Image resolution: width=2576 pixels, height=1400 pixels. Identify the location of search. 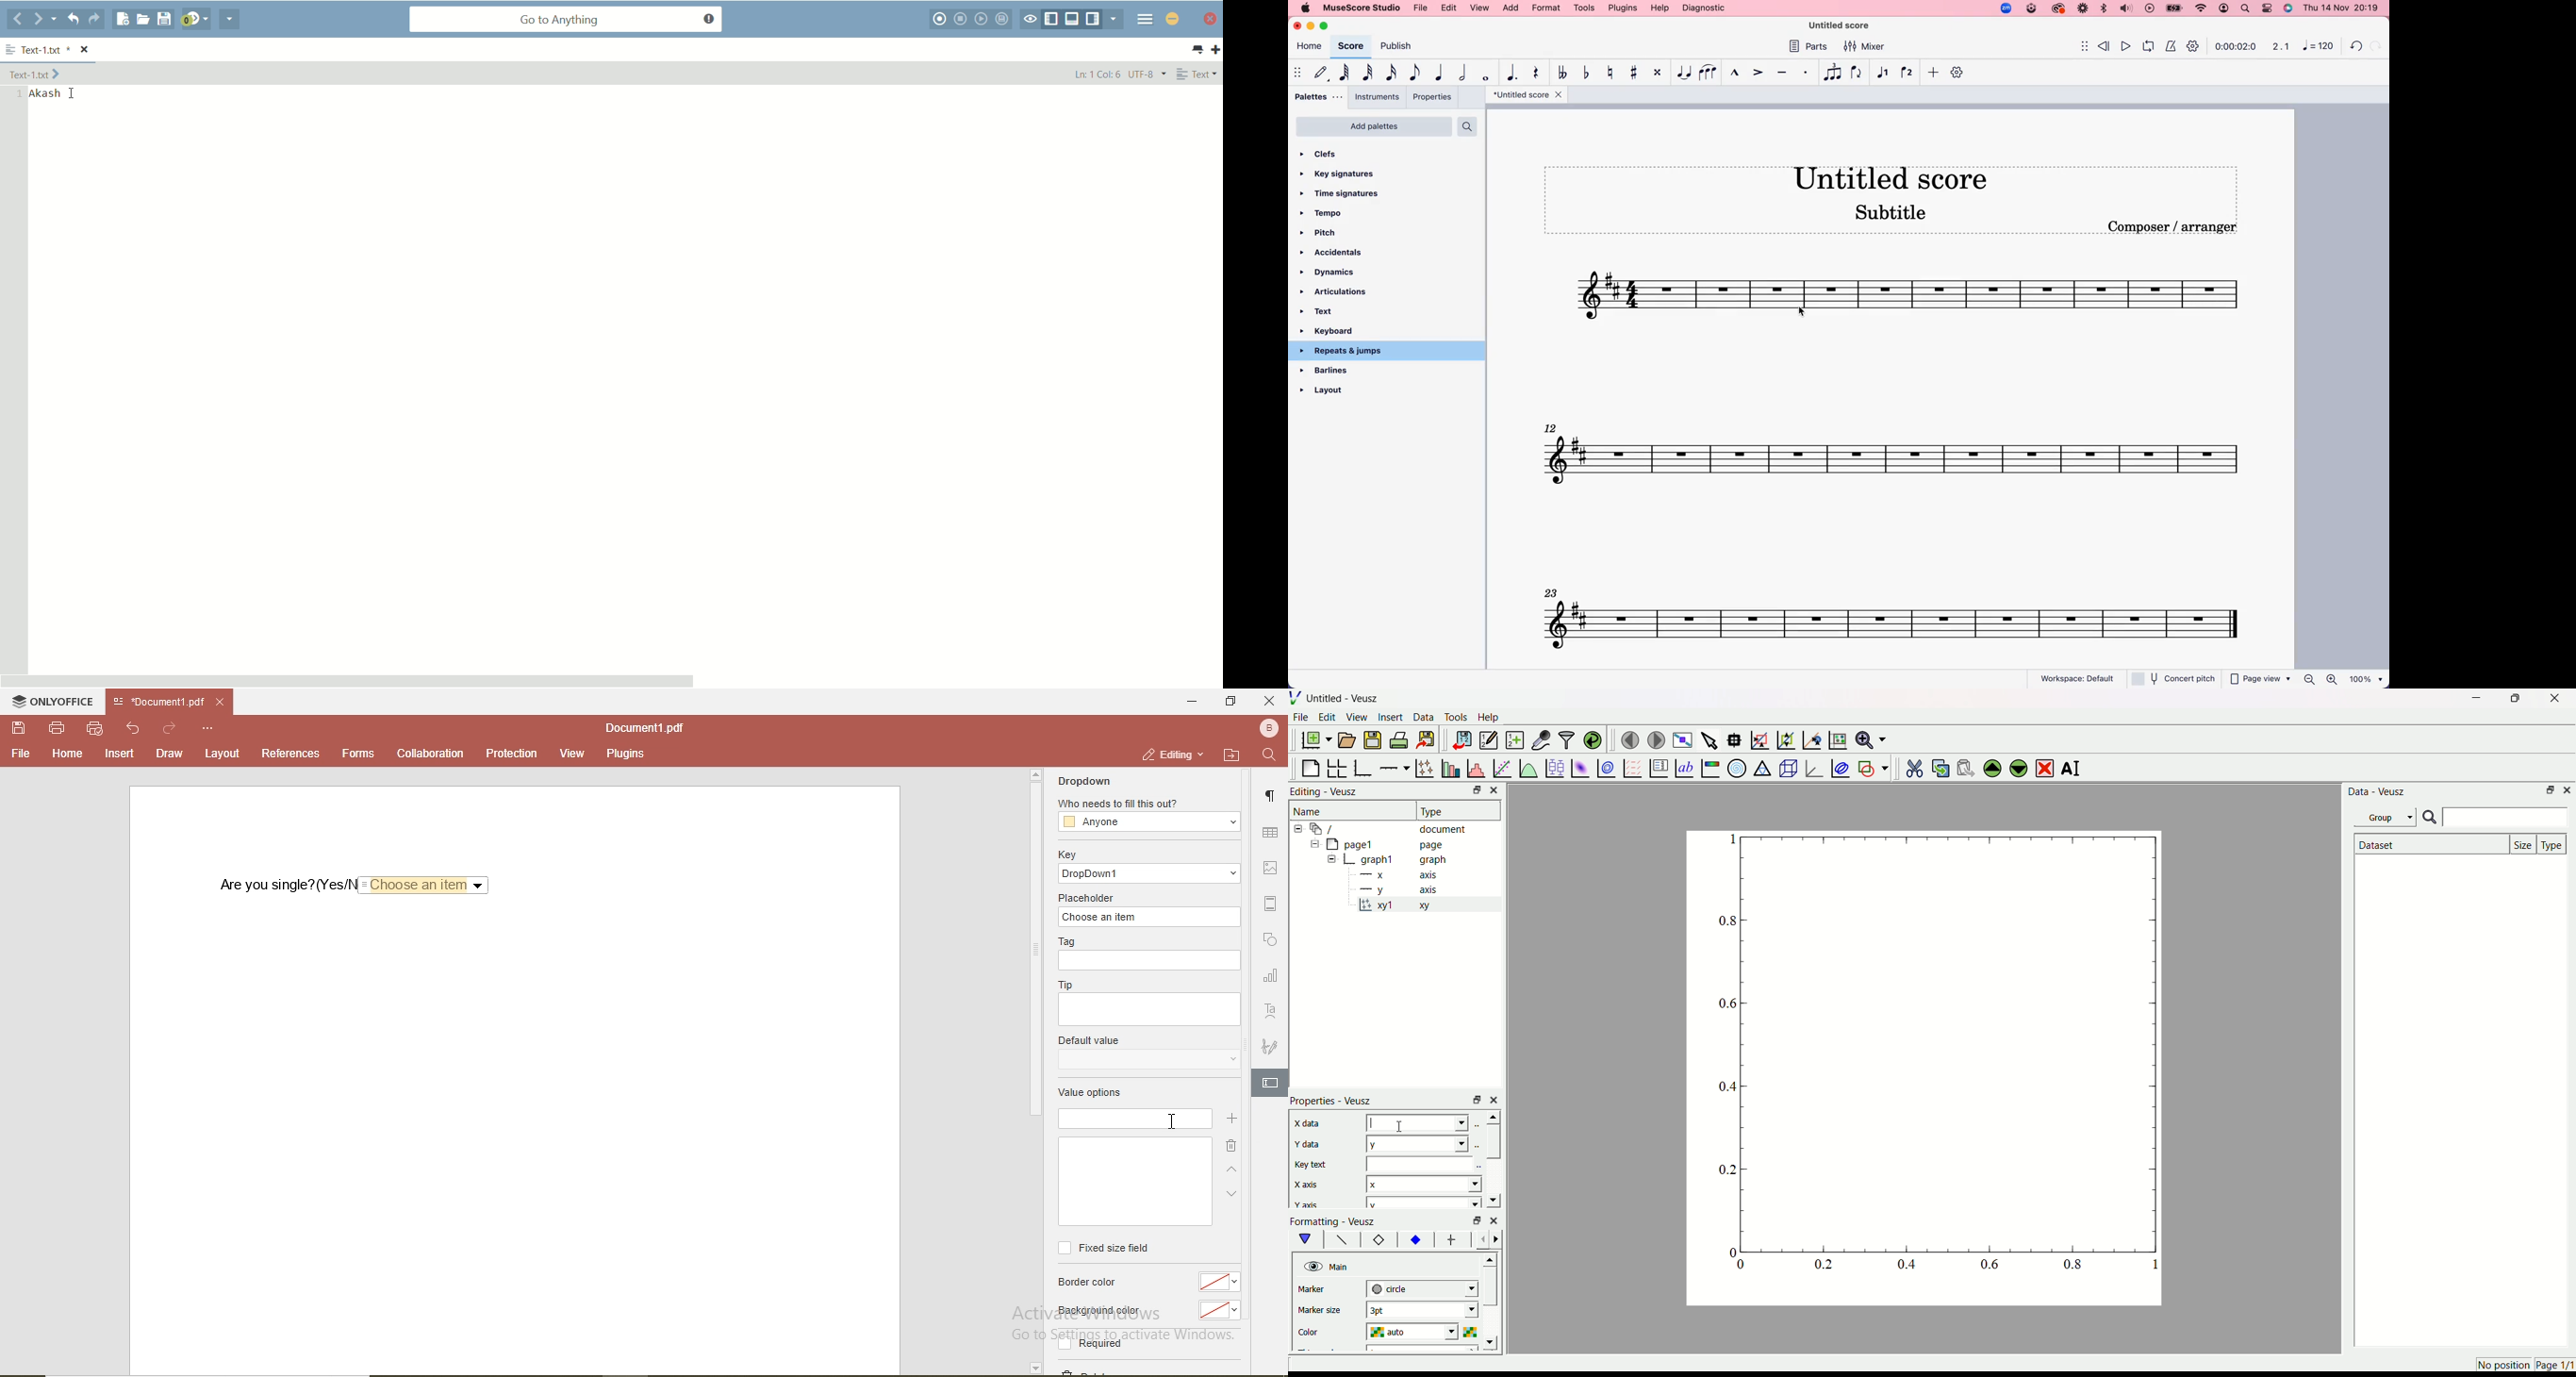
(1468, 126).